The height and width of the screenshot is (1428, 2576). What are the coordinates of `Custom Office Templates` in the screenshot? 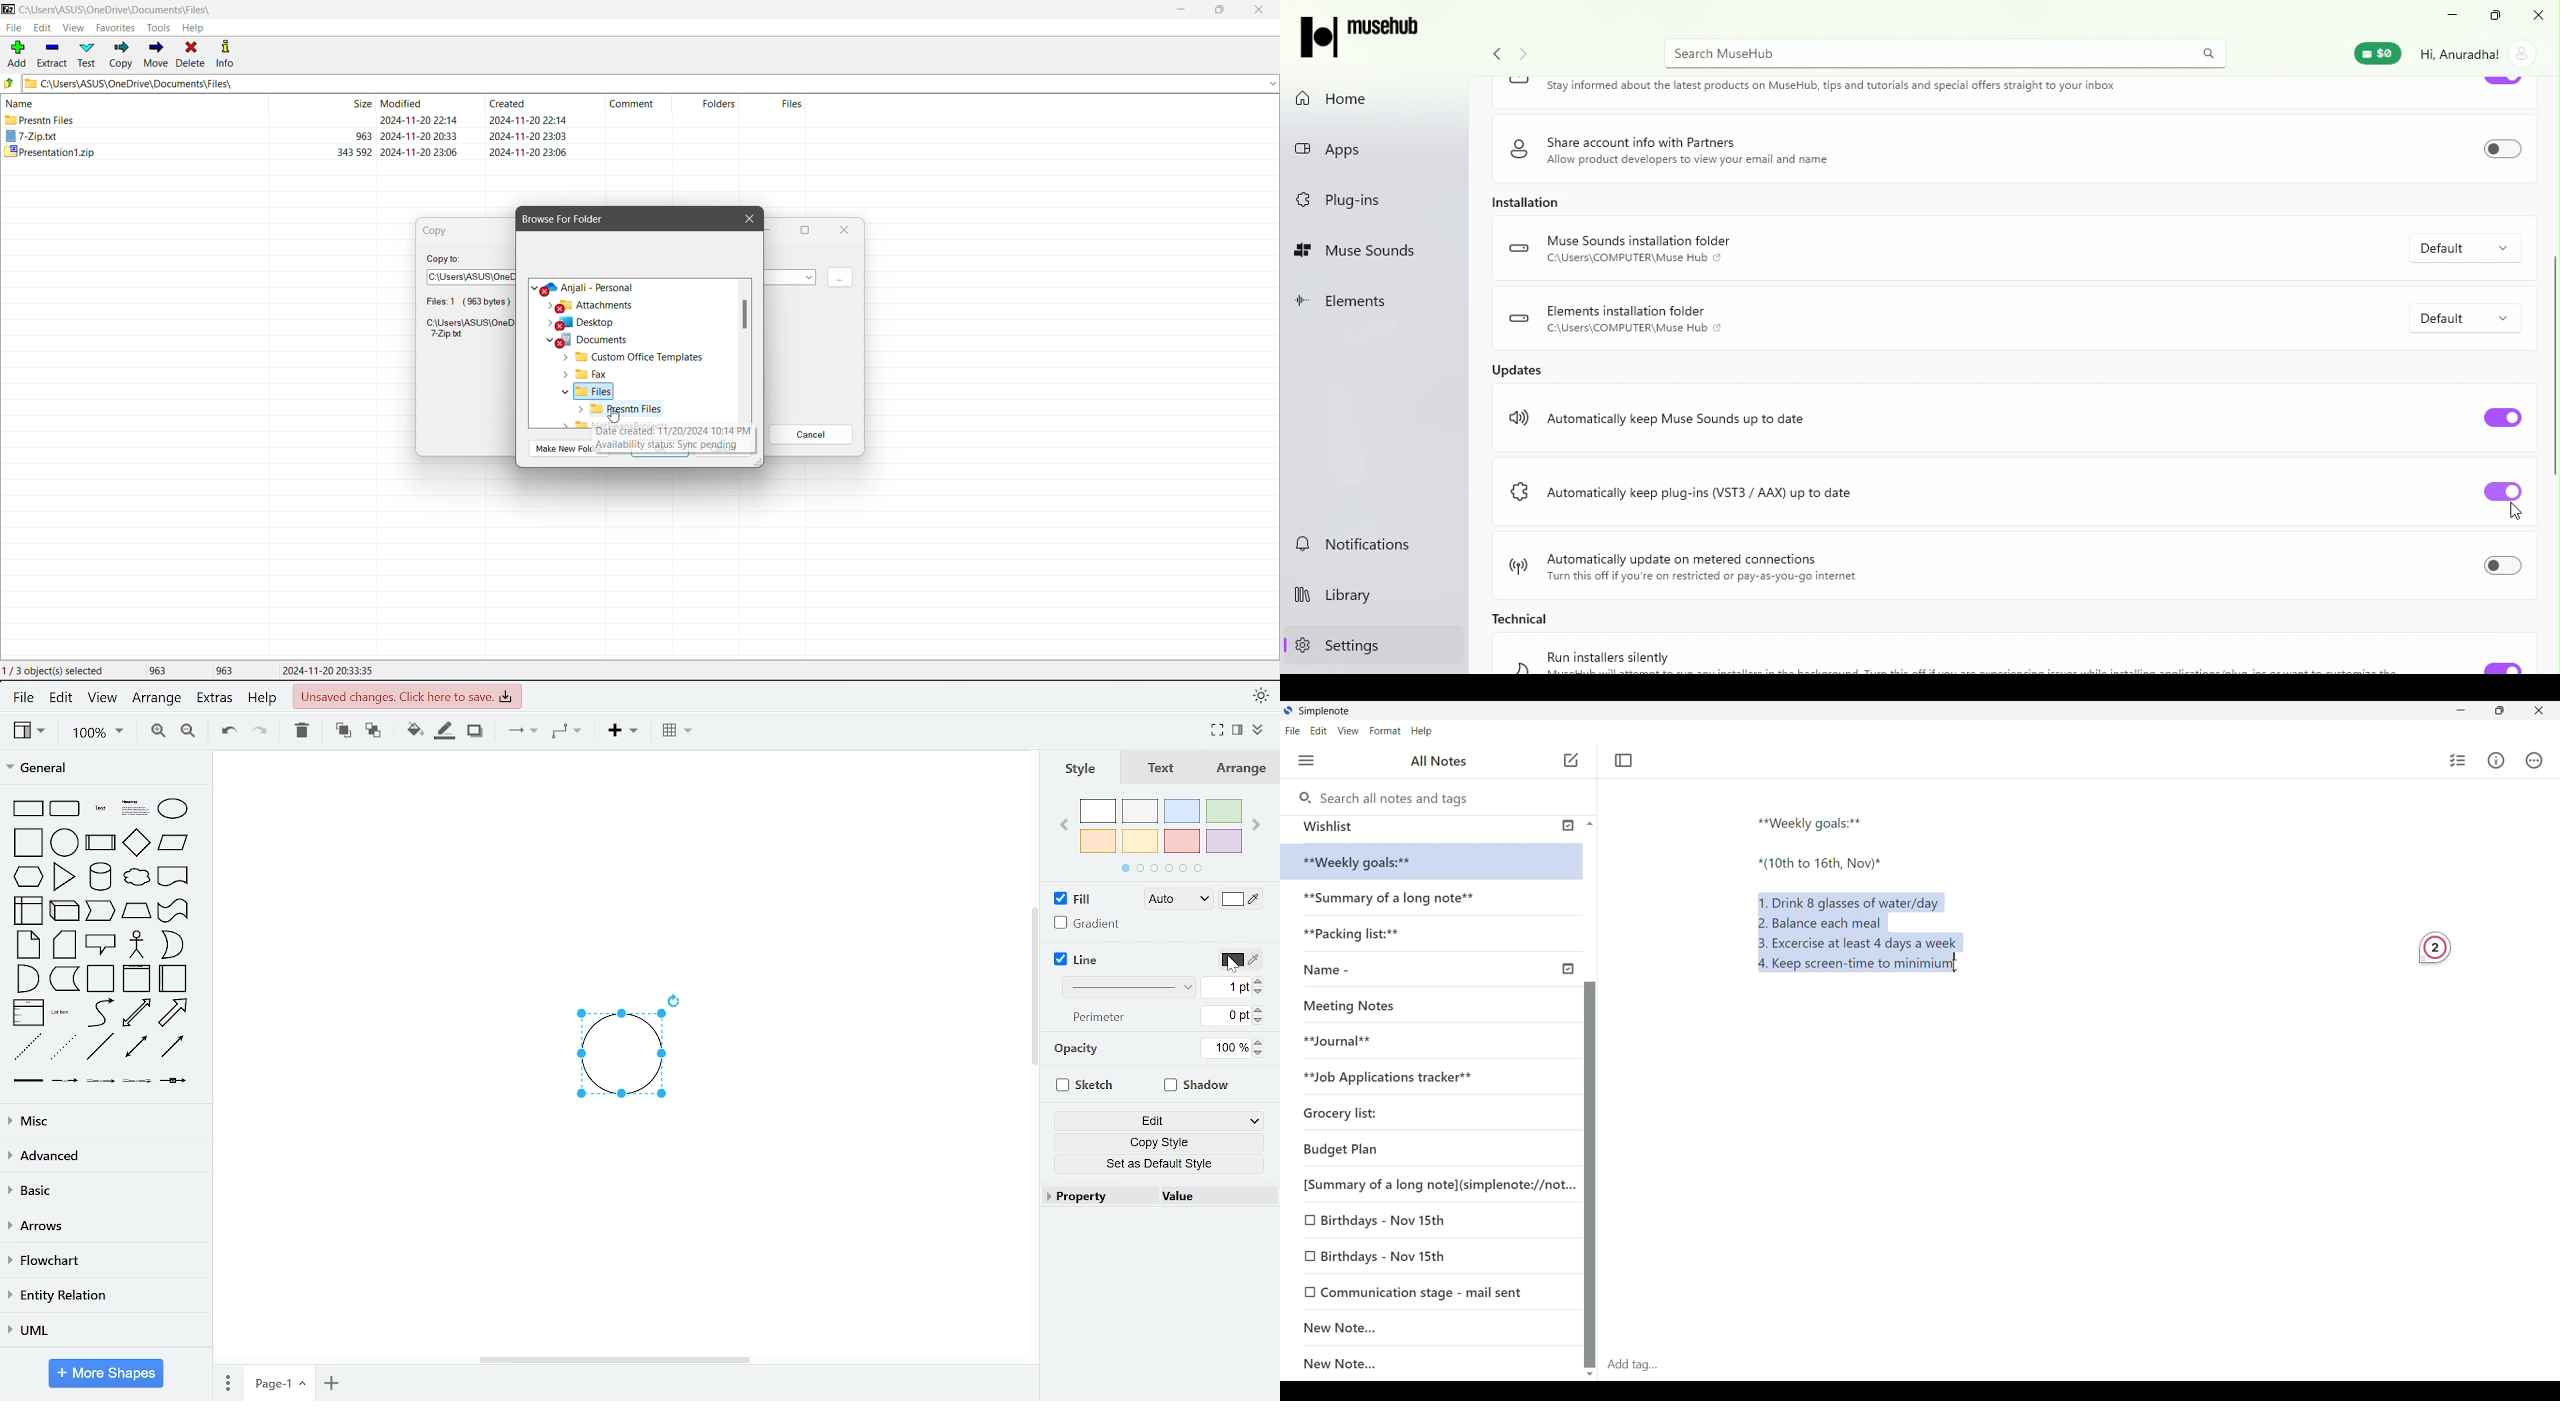 It's located at (636, 358).